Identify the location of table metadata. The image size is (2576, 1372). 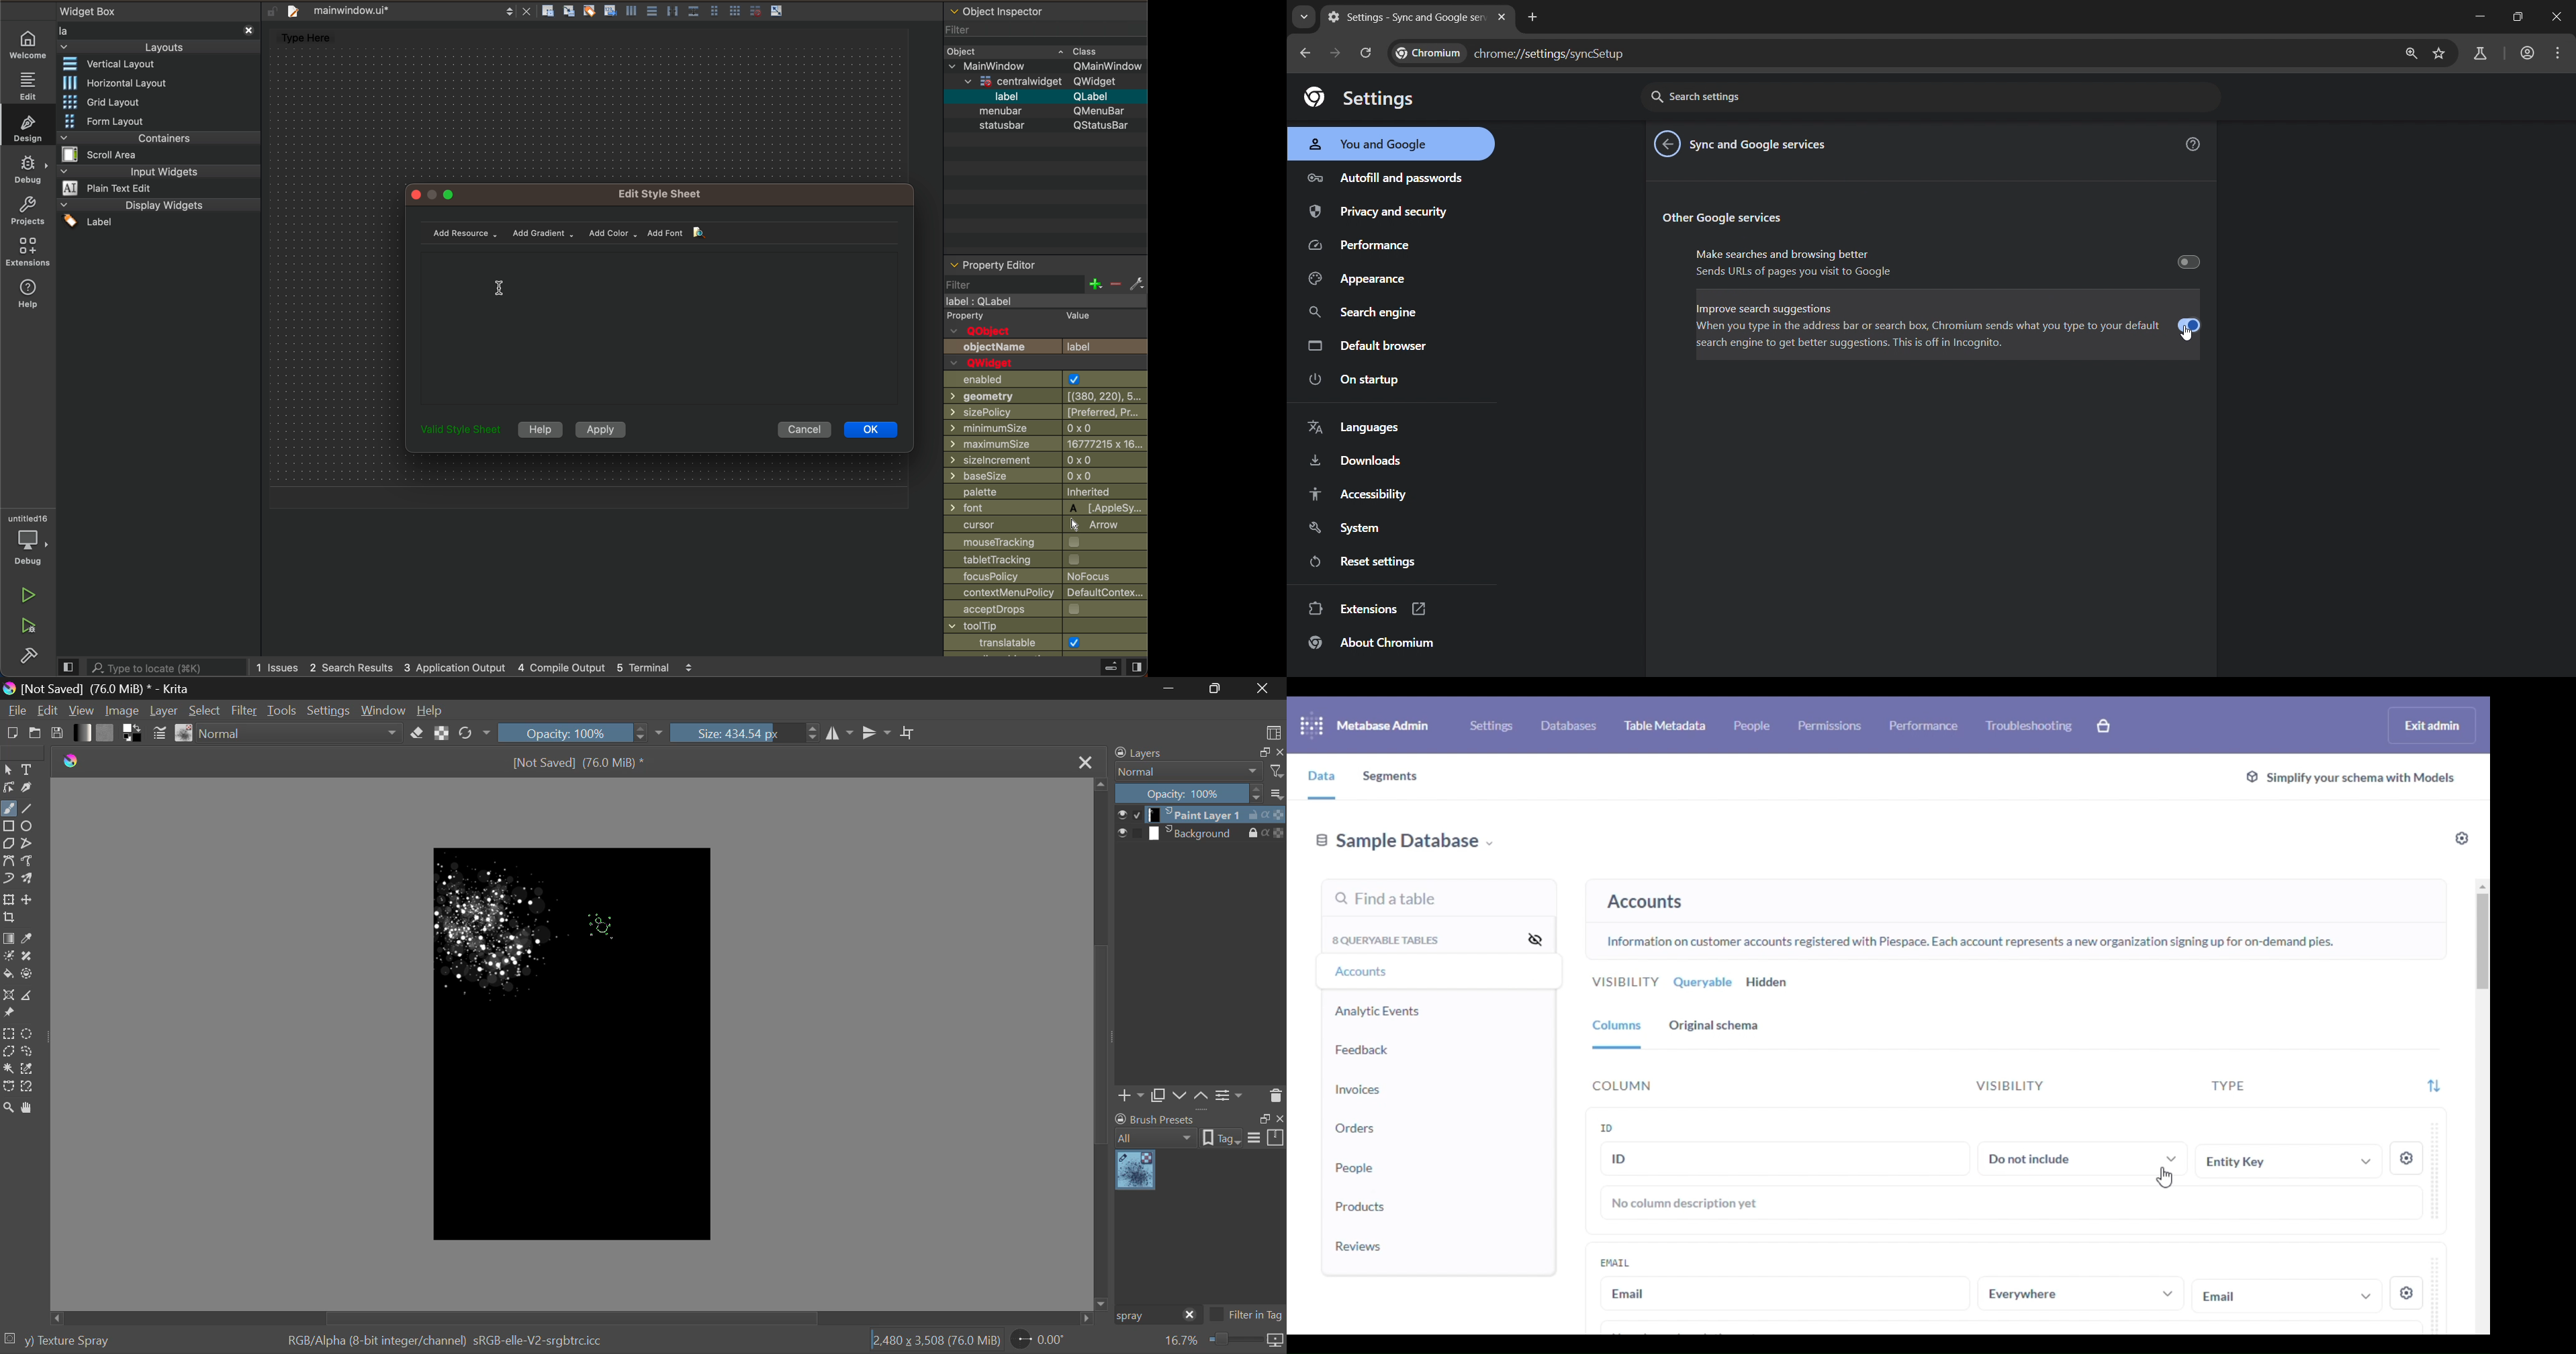
(1665, 725).